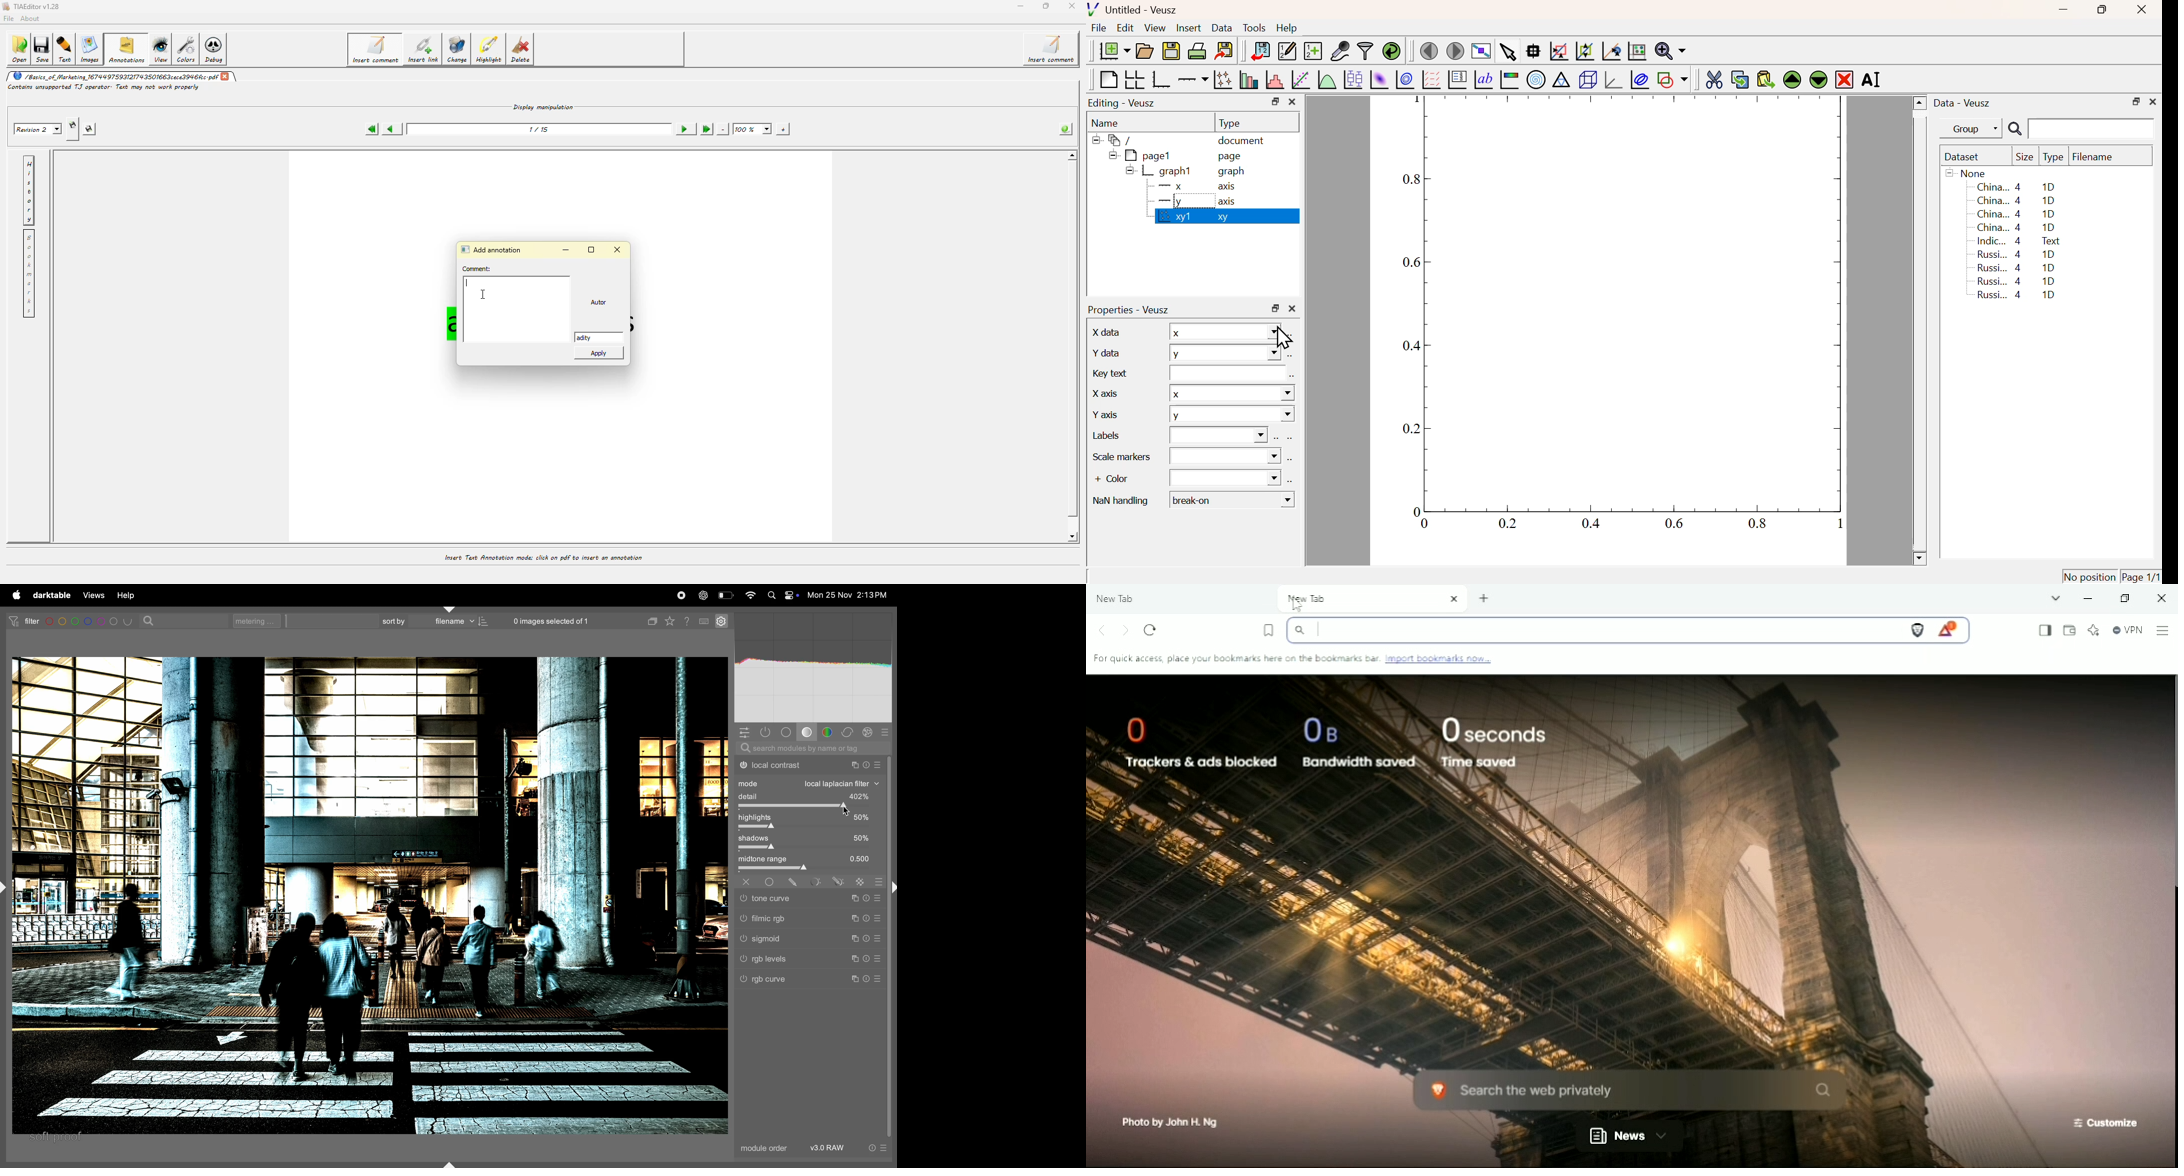  I want to click on zoom in, so click(783, 129).